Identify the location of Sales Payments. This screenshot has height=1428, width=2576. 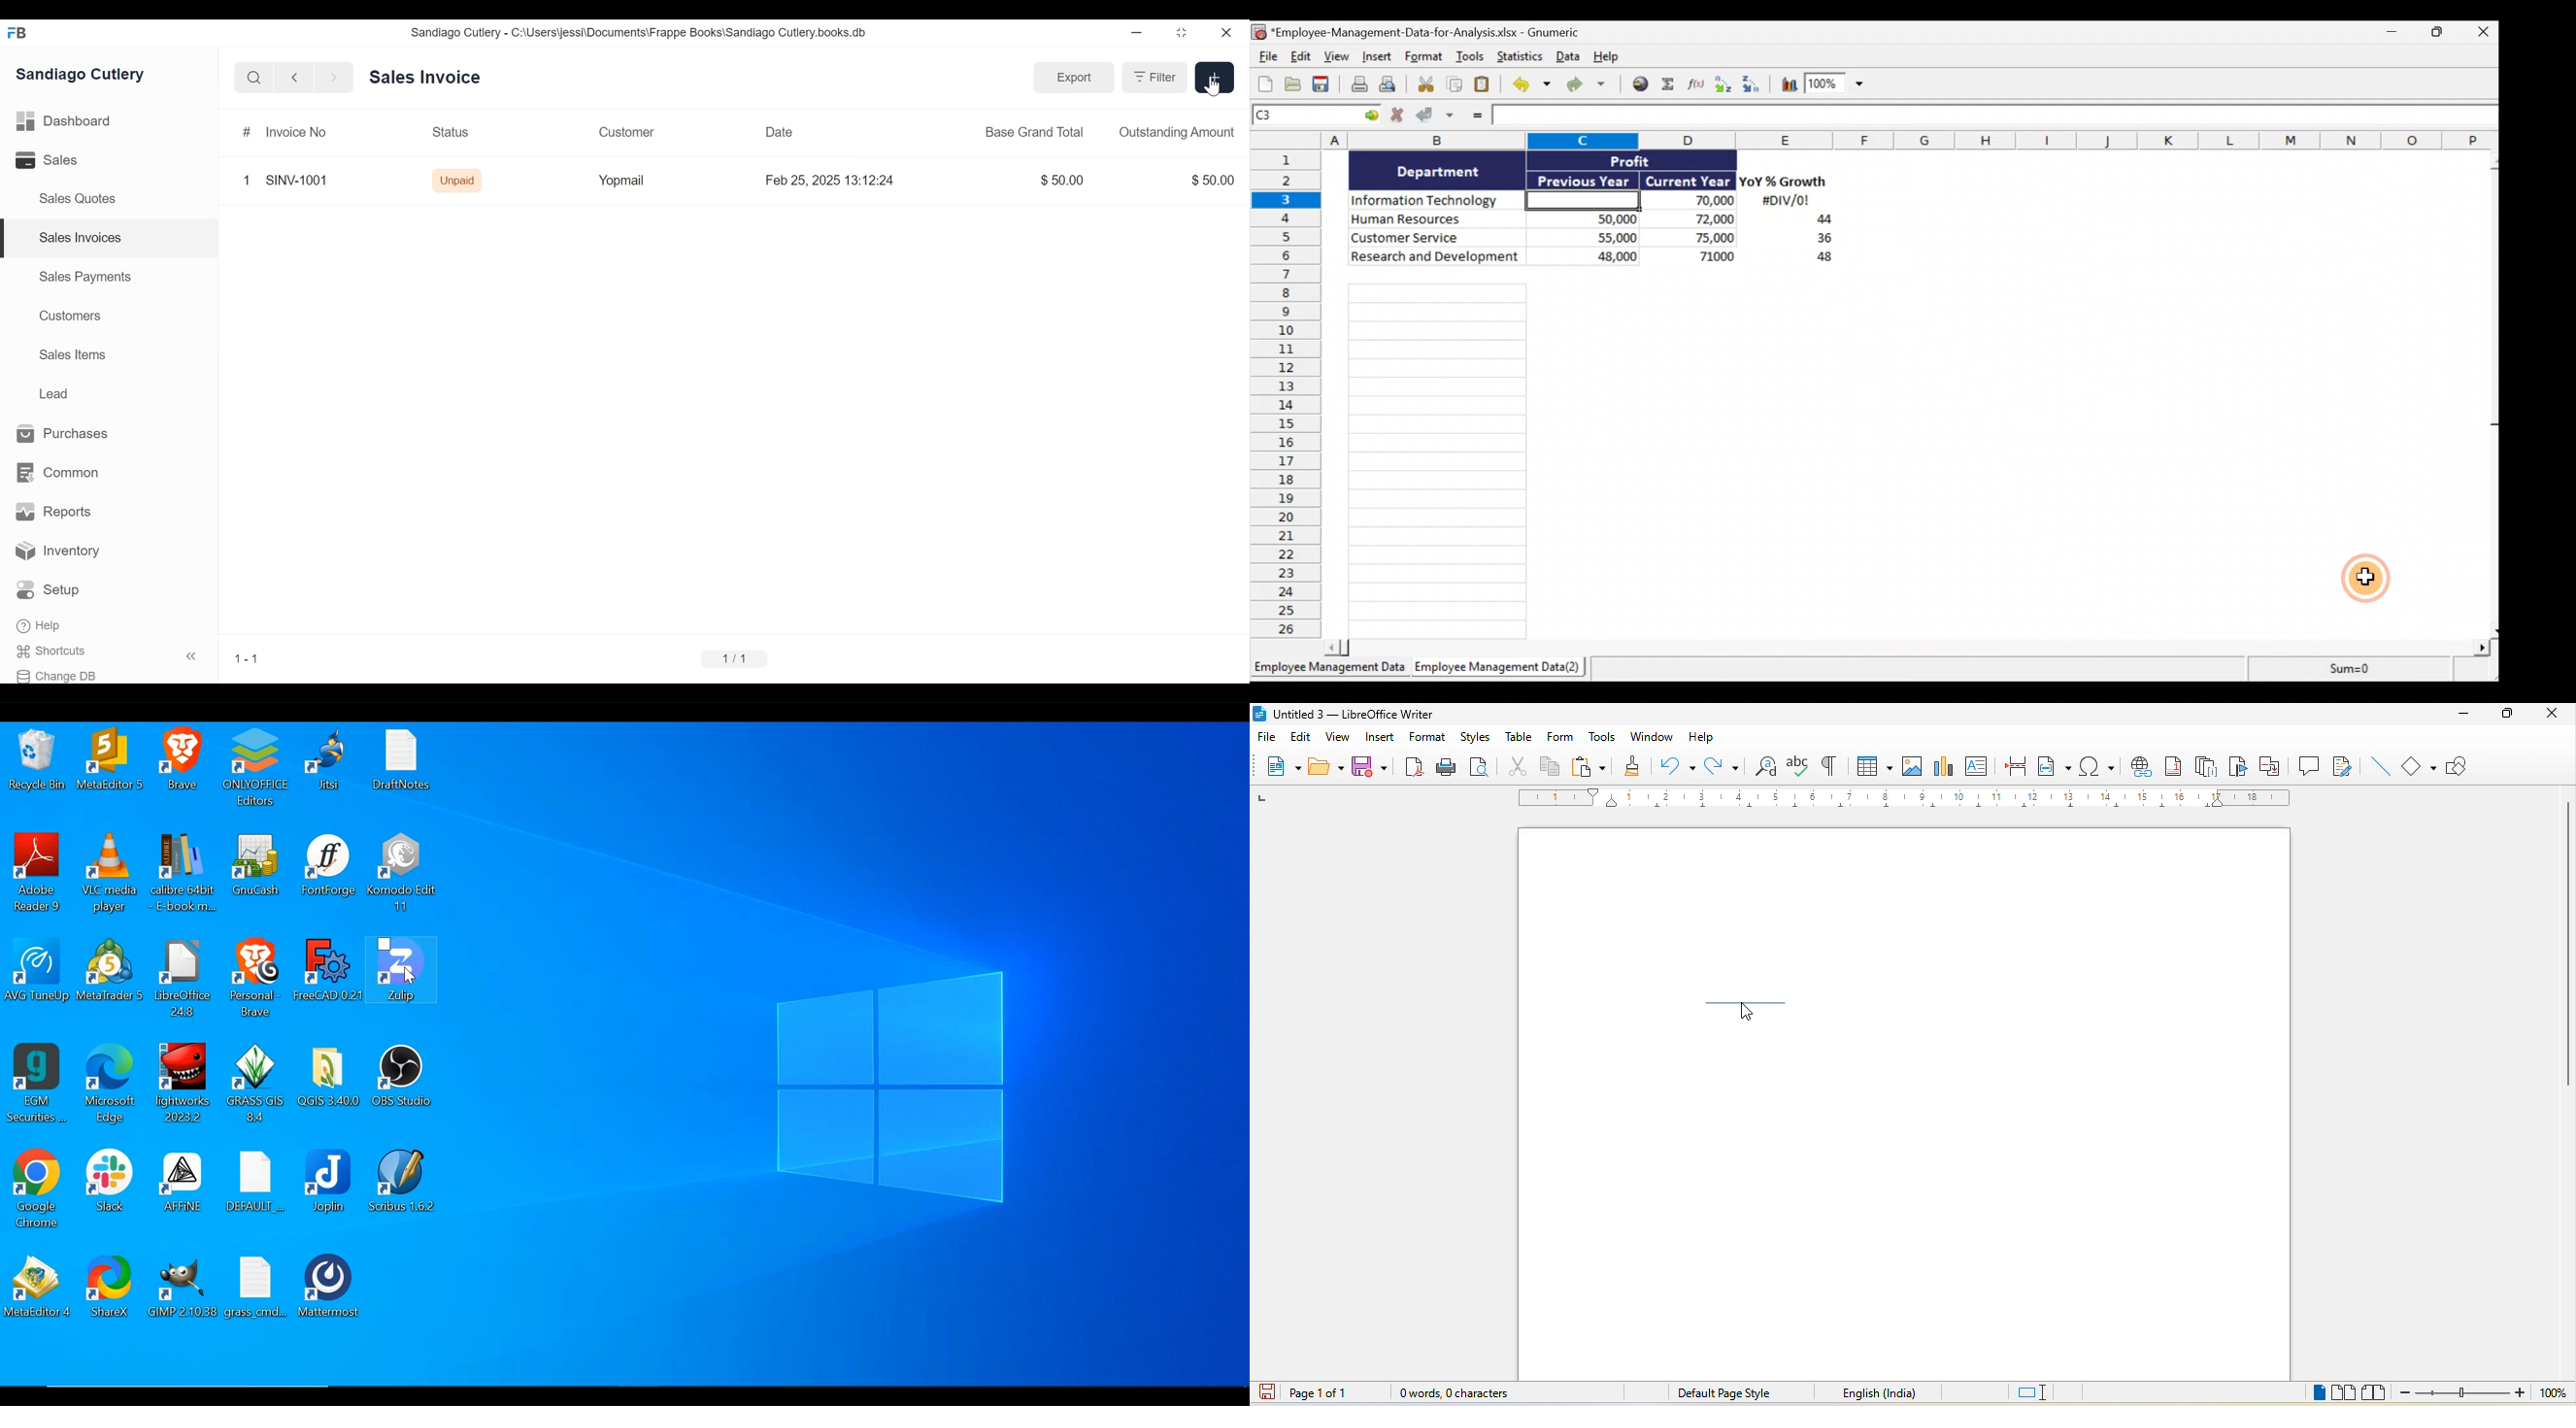
(84, 277).